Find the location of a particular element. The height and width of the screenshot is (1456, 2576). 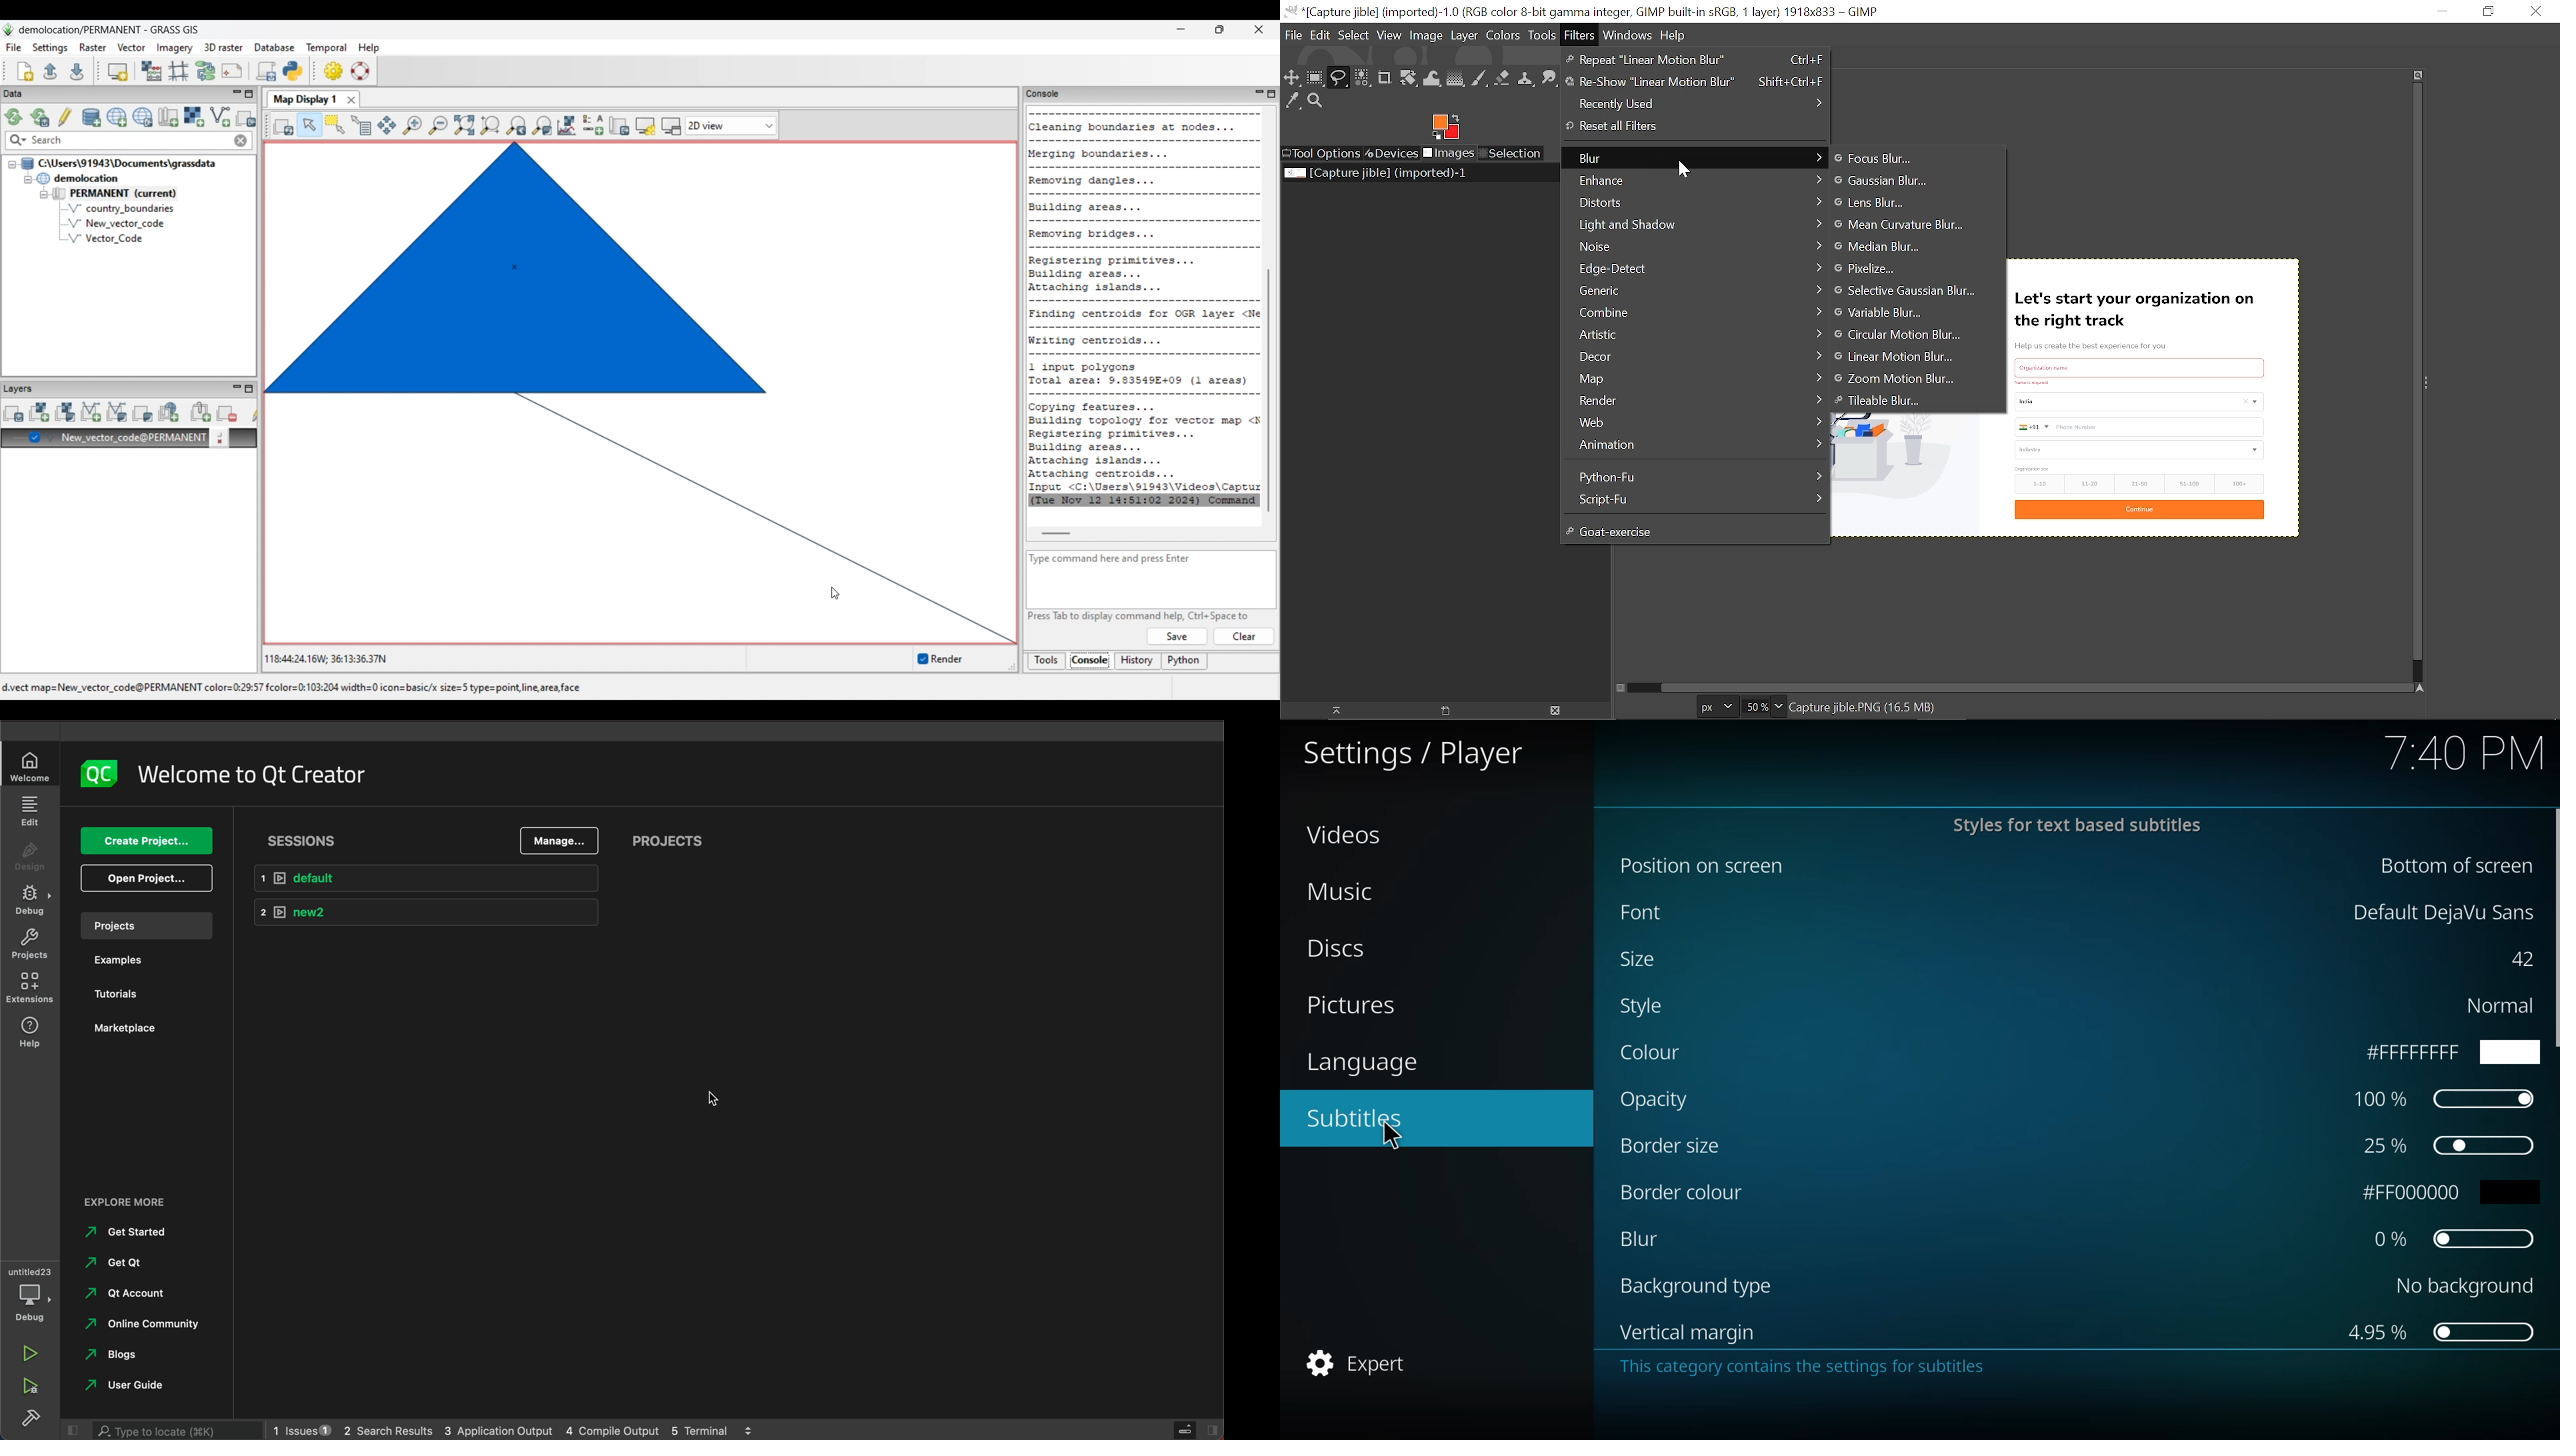

border size is located at coordinates (1673, 1145).